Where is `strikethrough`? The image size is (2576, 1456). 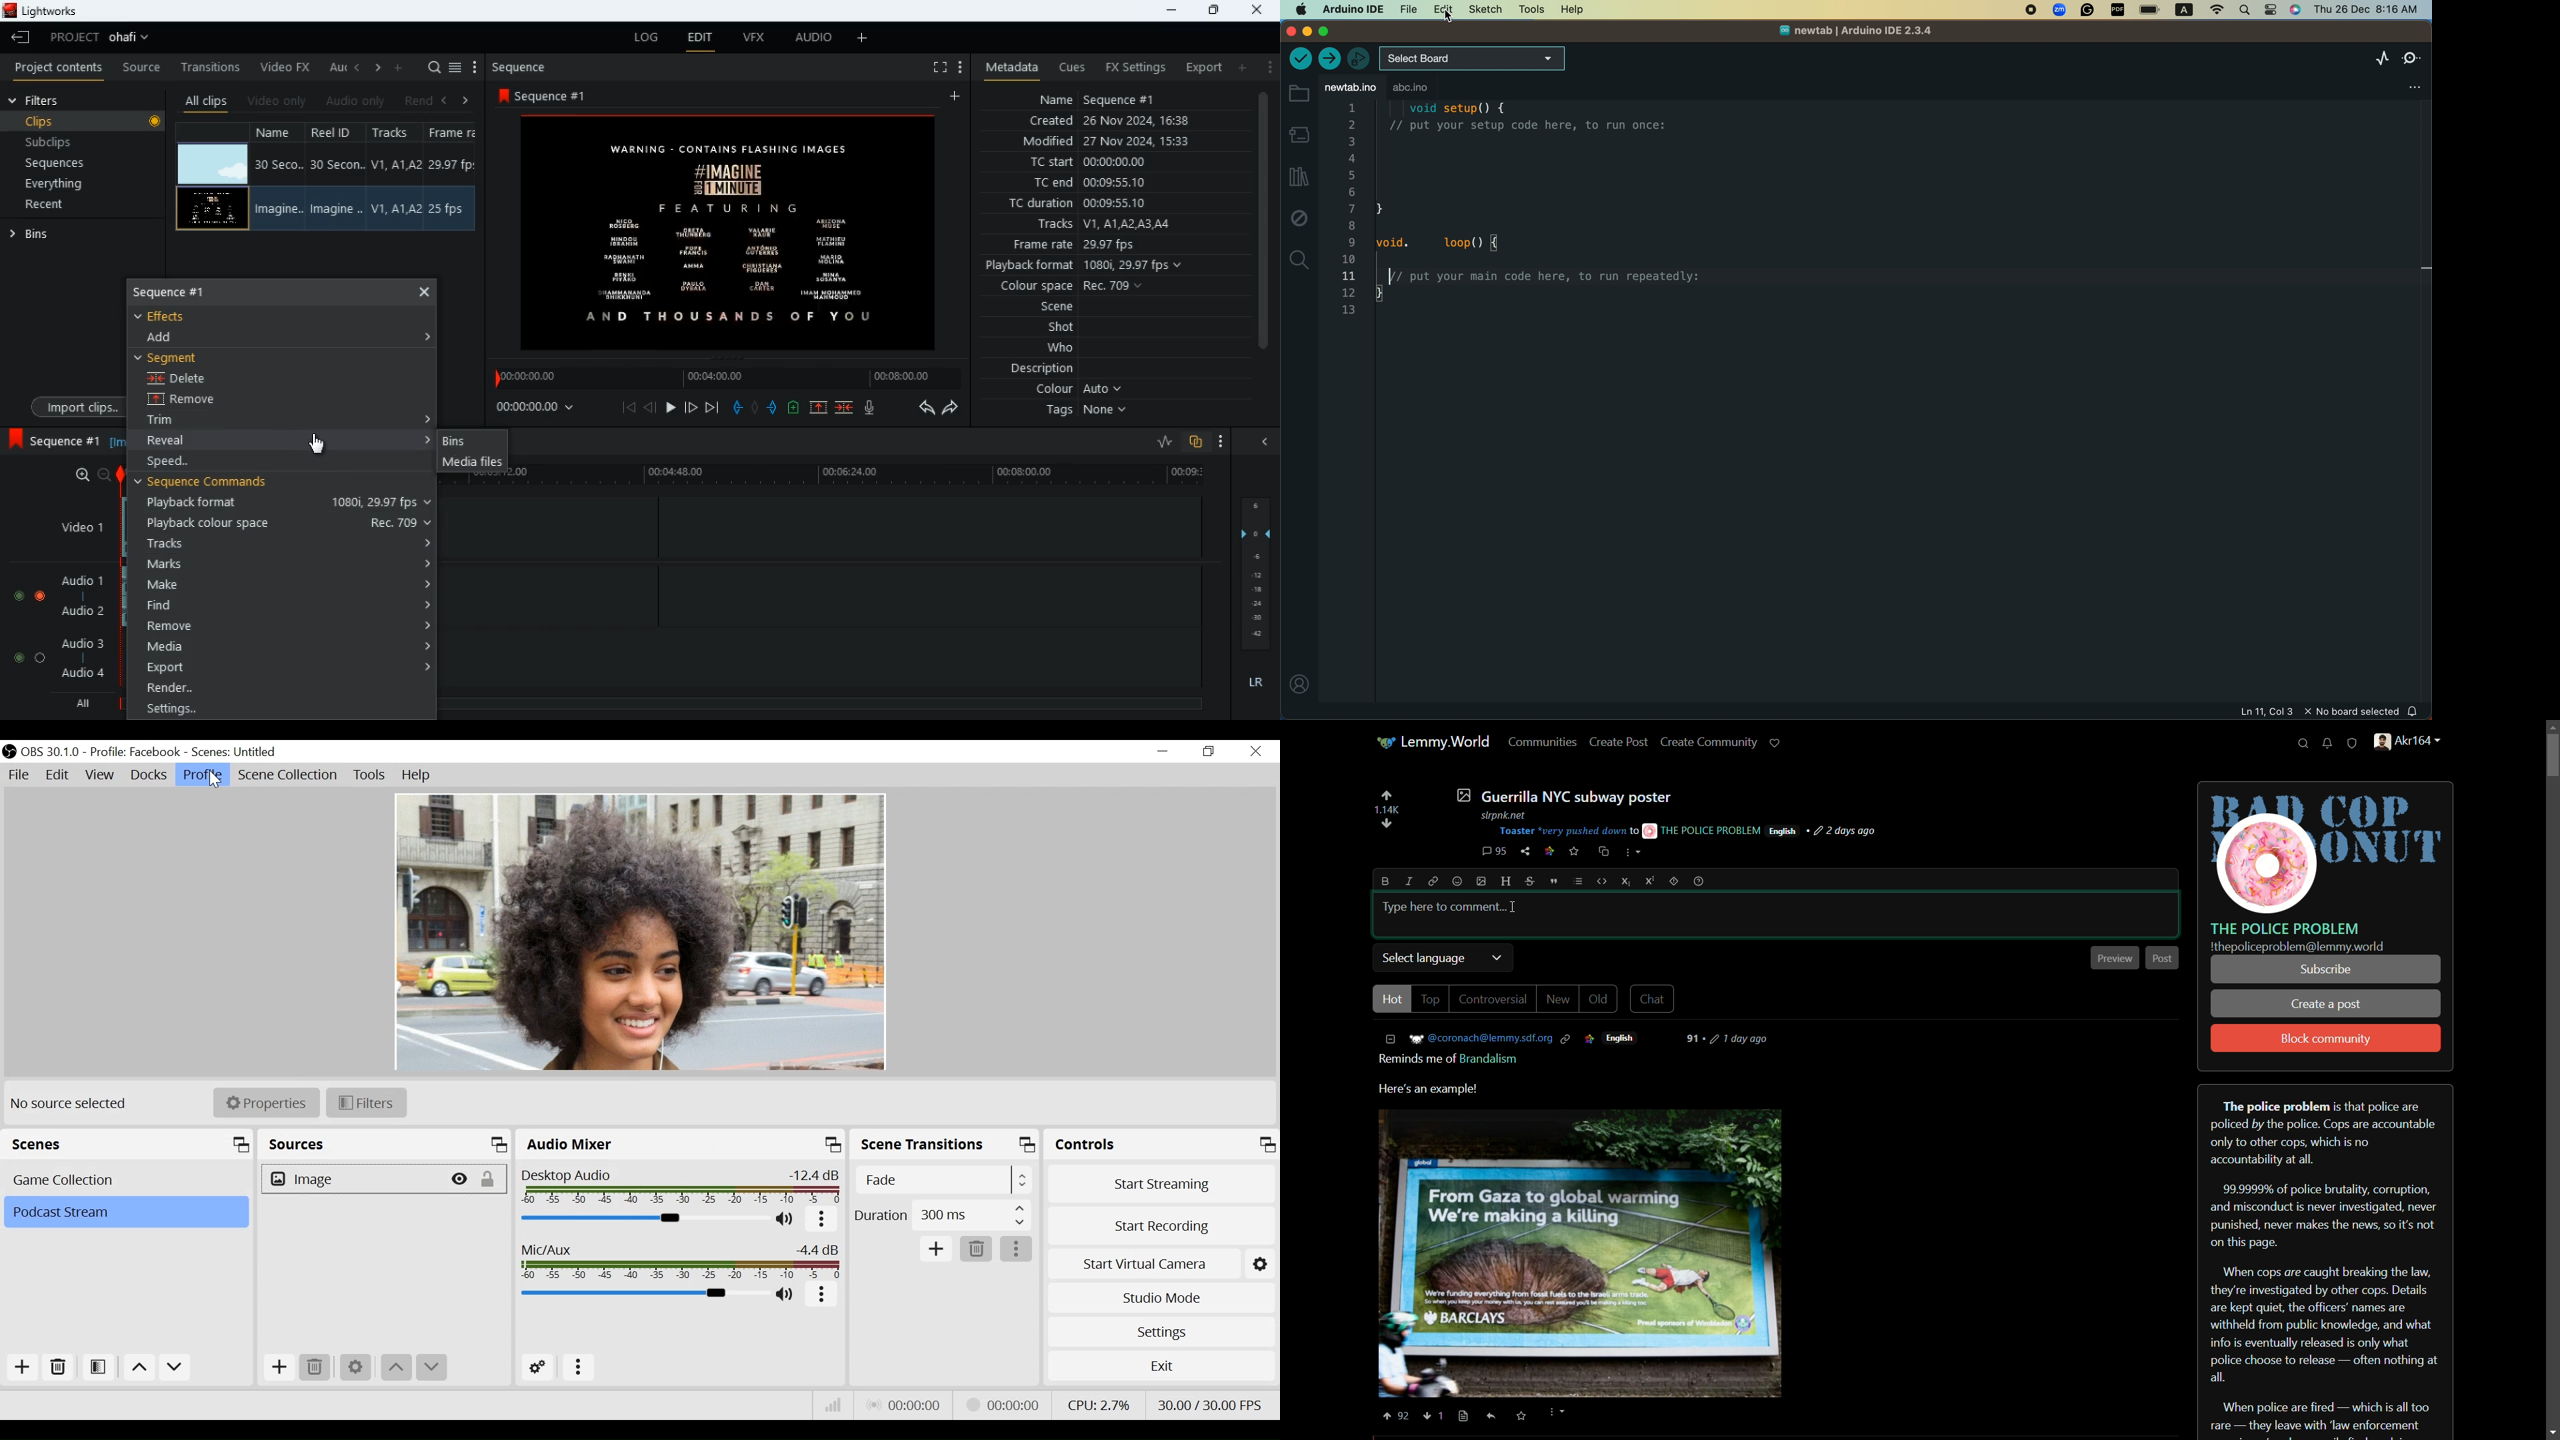
strikethrough is located at coordinates (1531, 882).